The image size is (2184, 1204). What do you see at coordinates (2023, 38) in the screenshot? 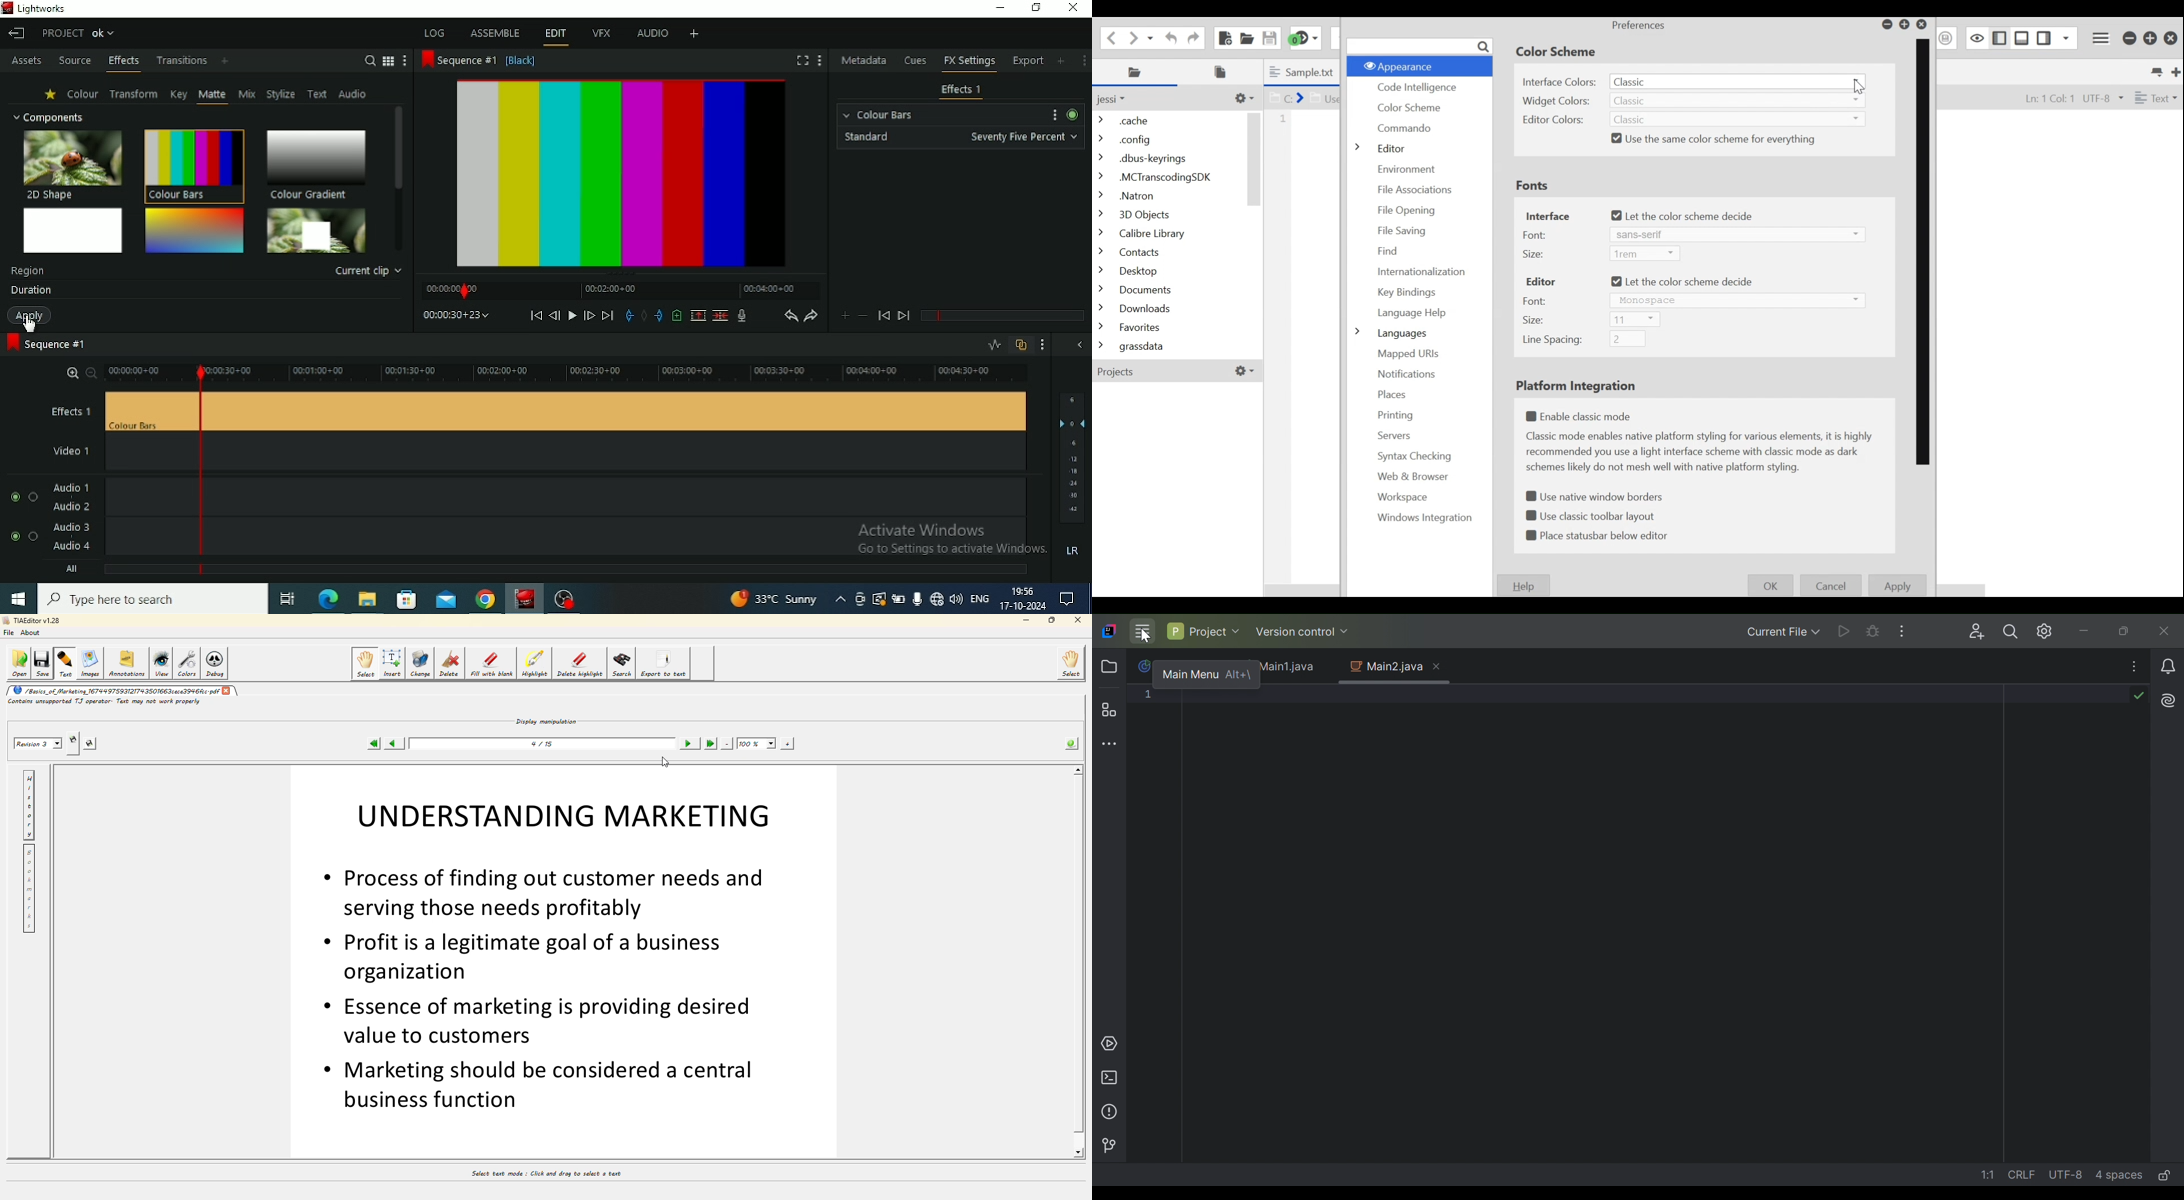
I see `Show/Hide Bottom Pane` at bounding box center [2023, 38].